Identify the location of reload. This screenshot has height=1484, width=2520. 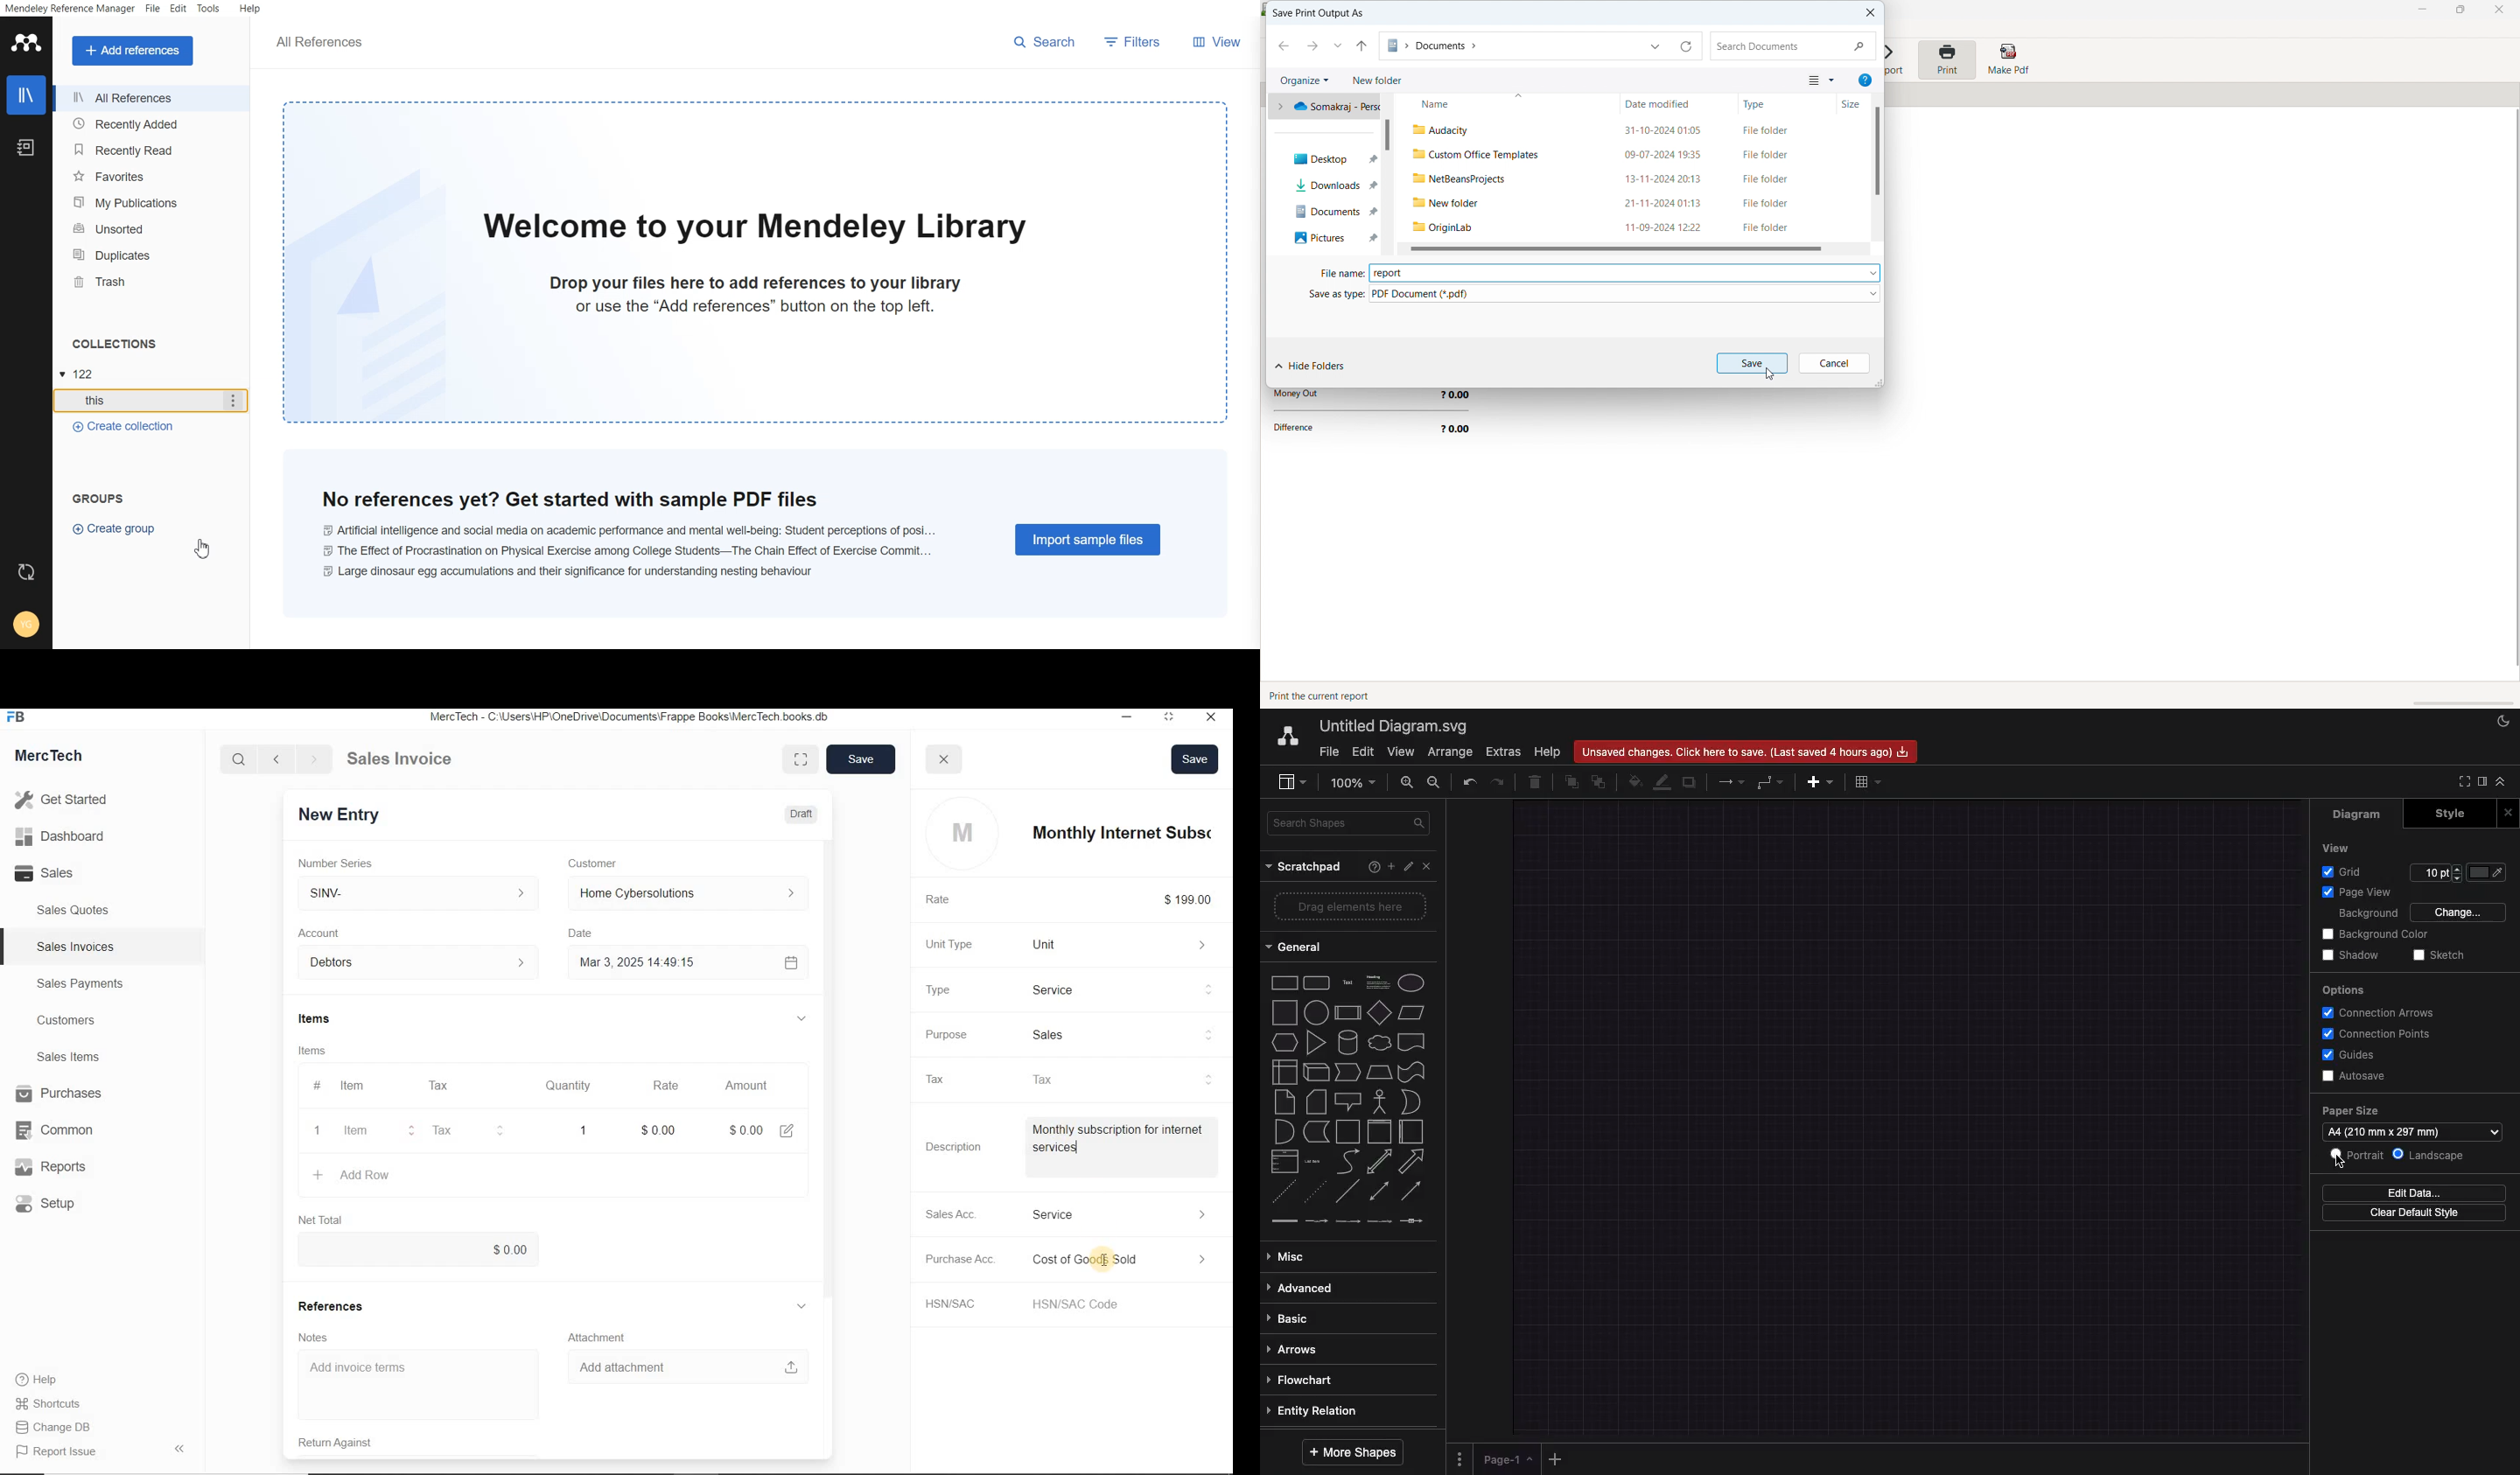
(1688, 45).